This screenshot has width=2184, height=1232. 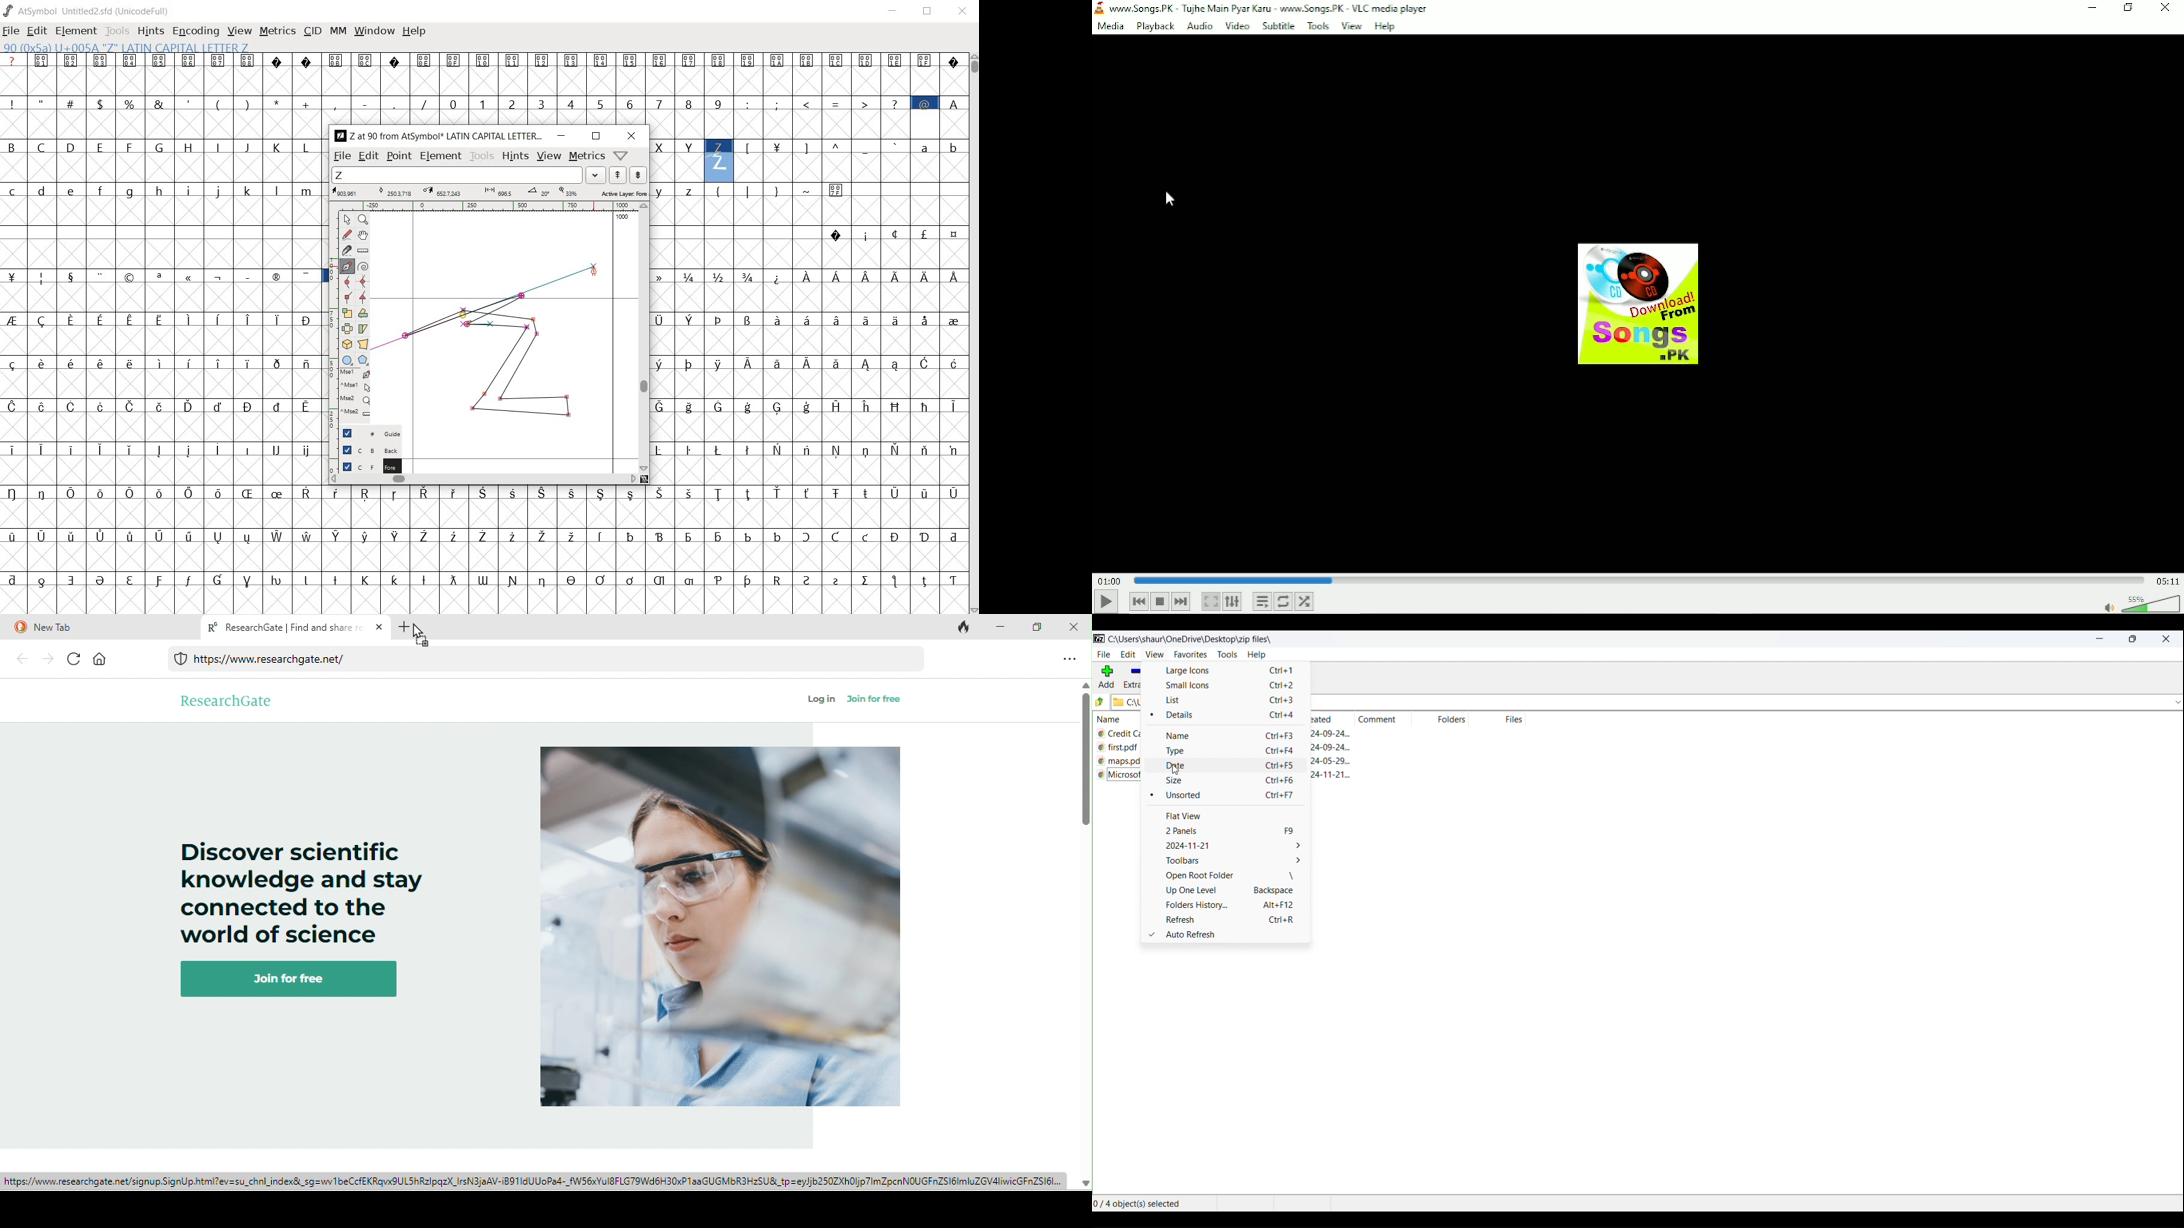 What do you see at coordinates (963, 10) in the screenshot?
I see `close` at bounding box center [963, 10].